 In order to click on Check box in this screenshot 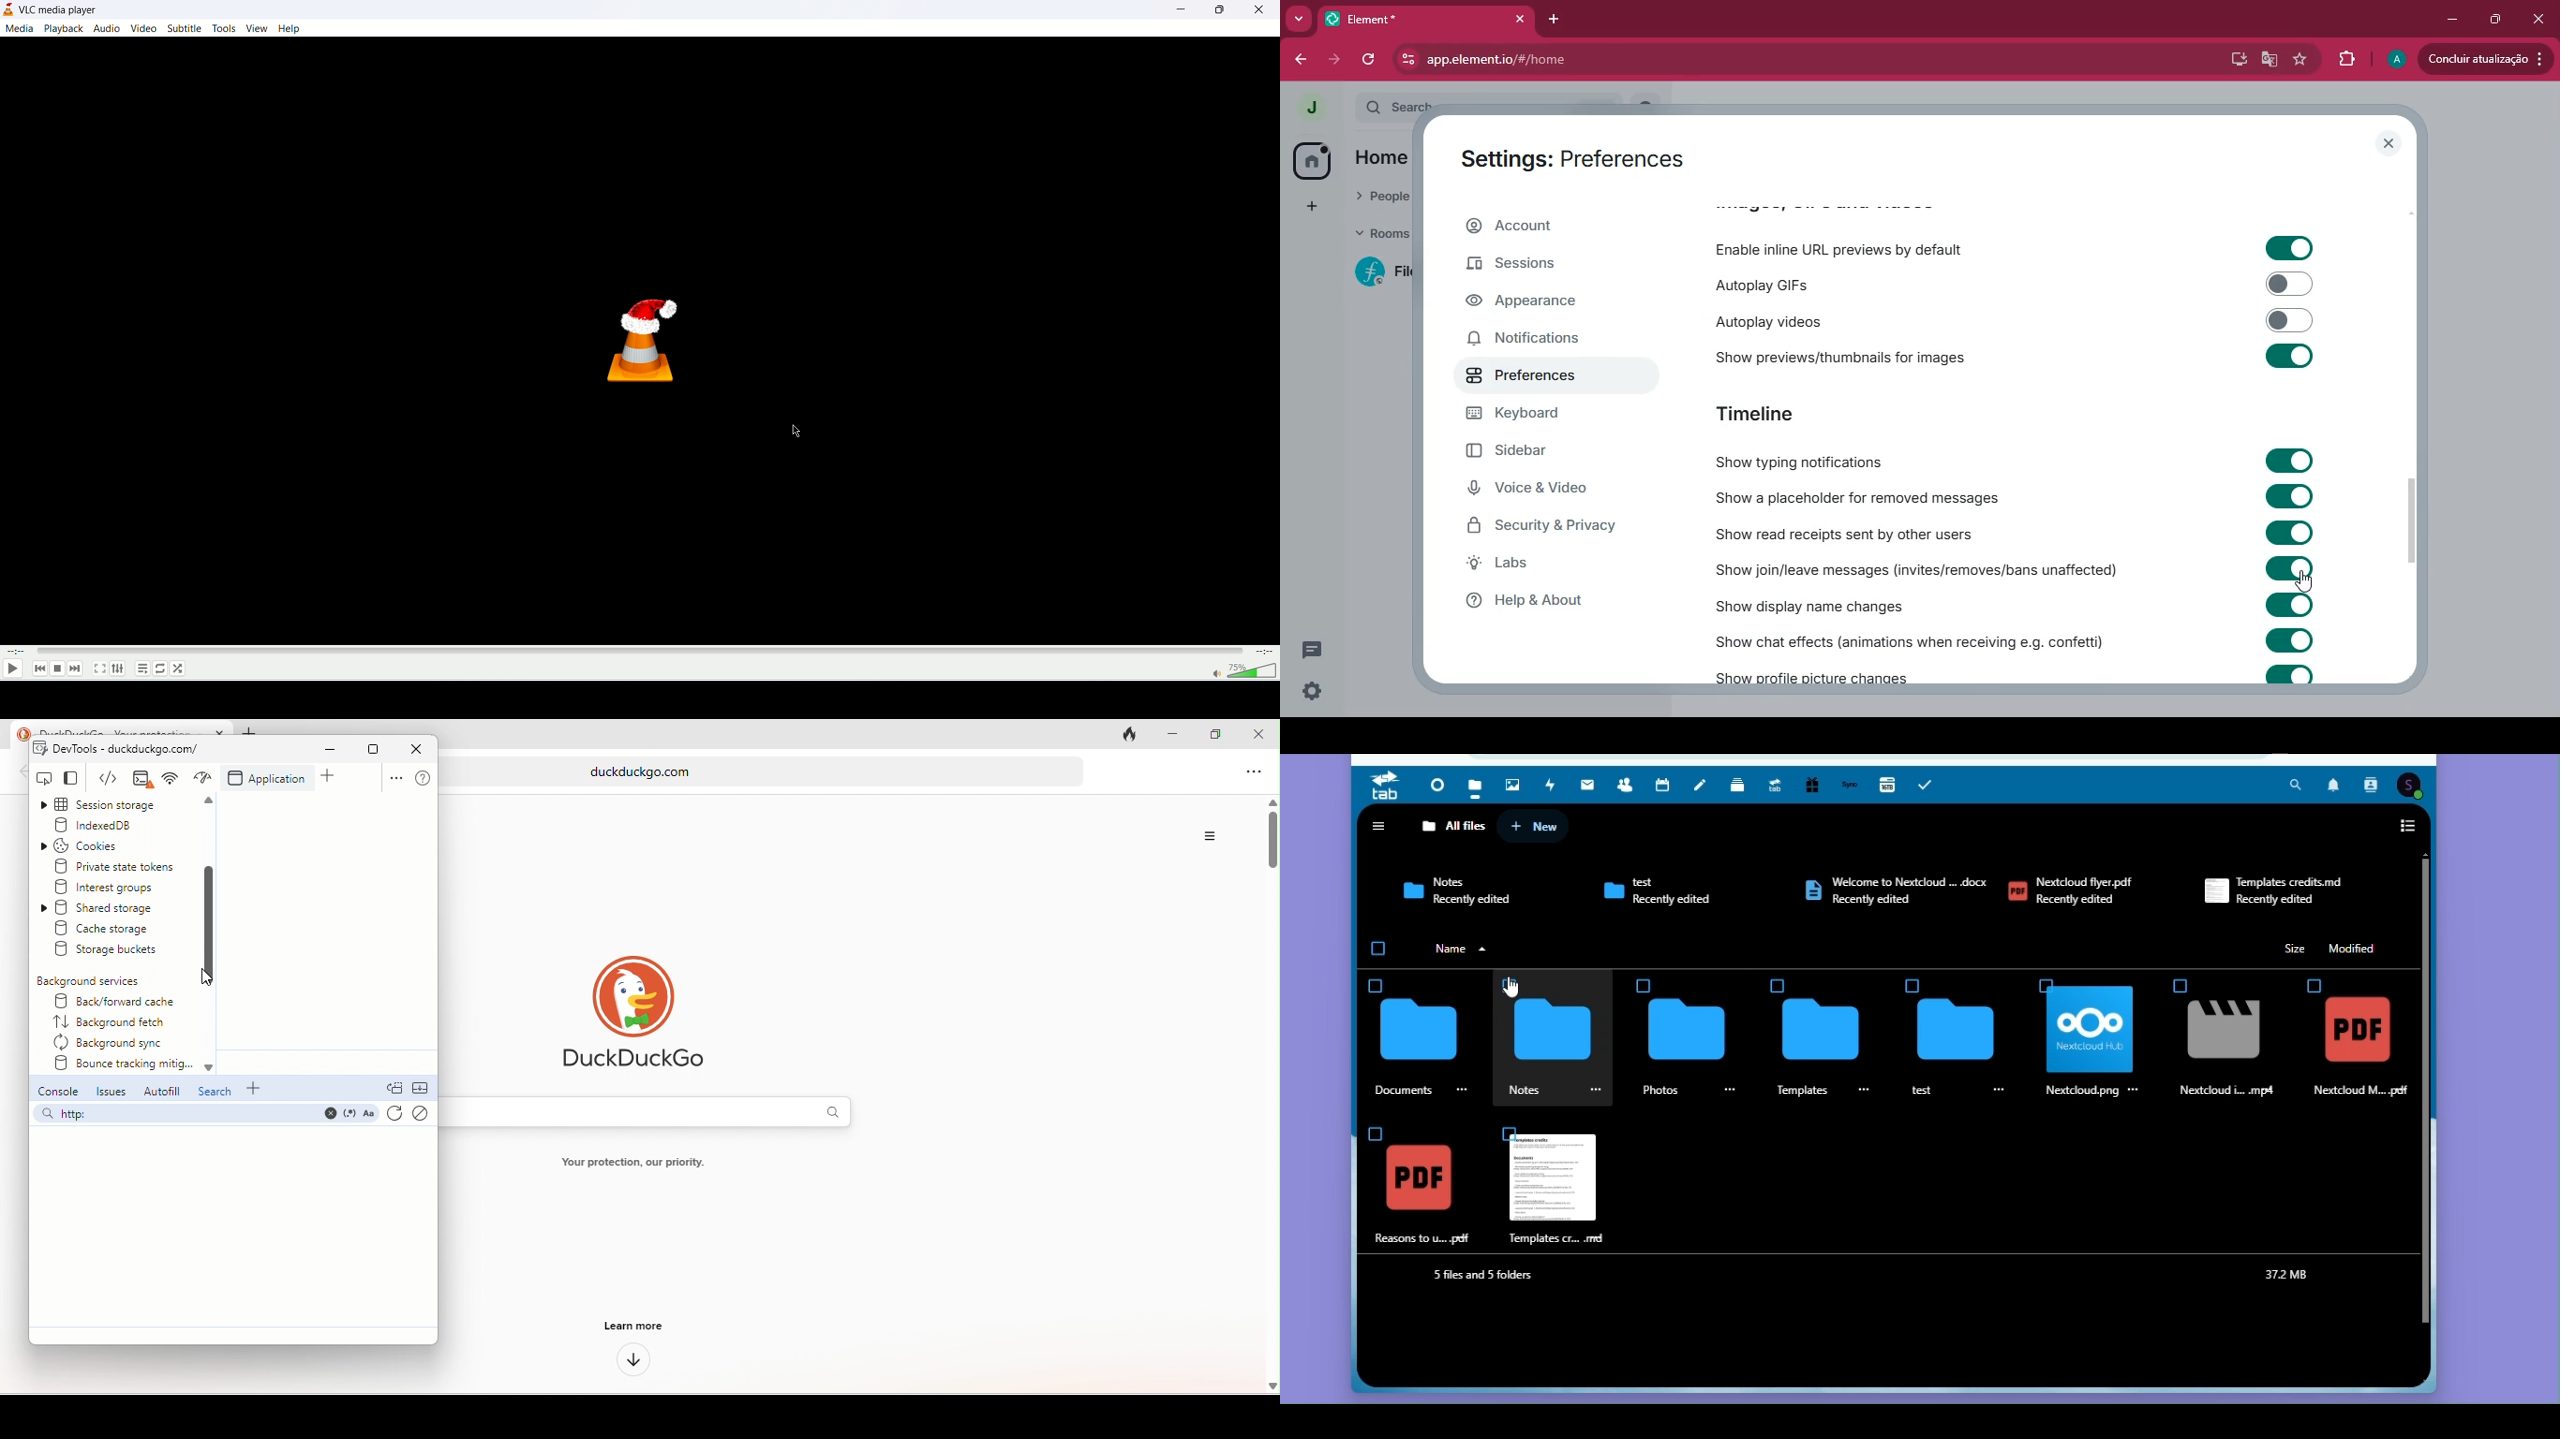, I will do `click(1507, 1133)`.